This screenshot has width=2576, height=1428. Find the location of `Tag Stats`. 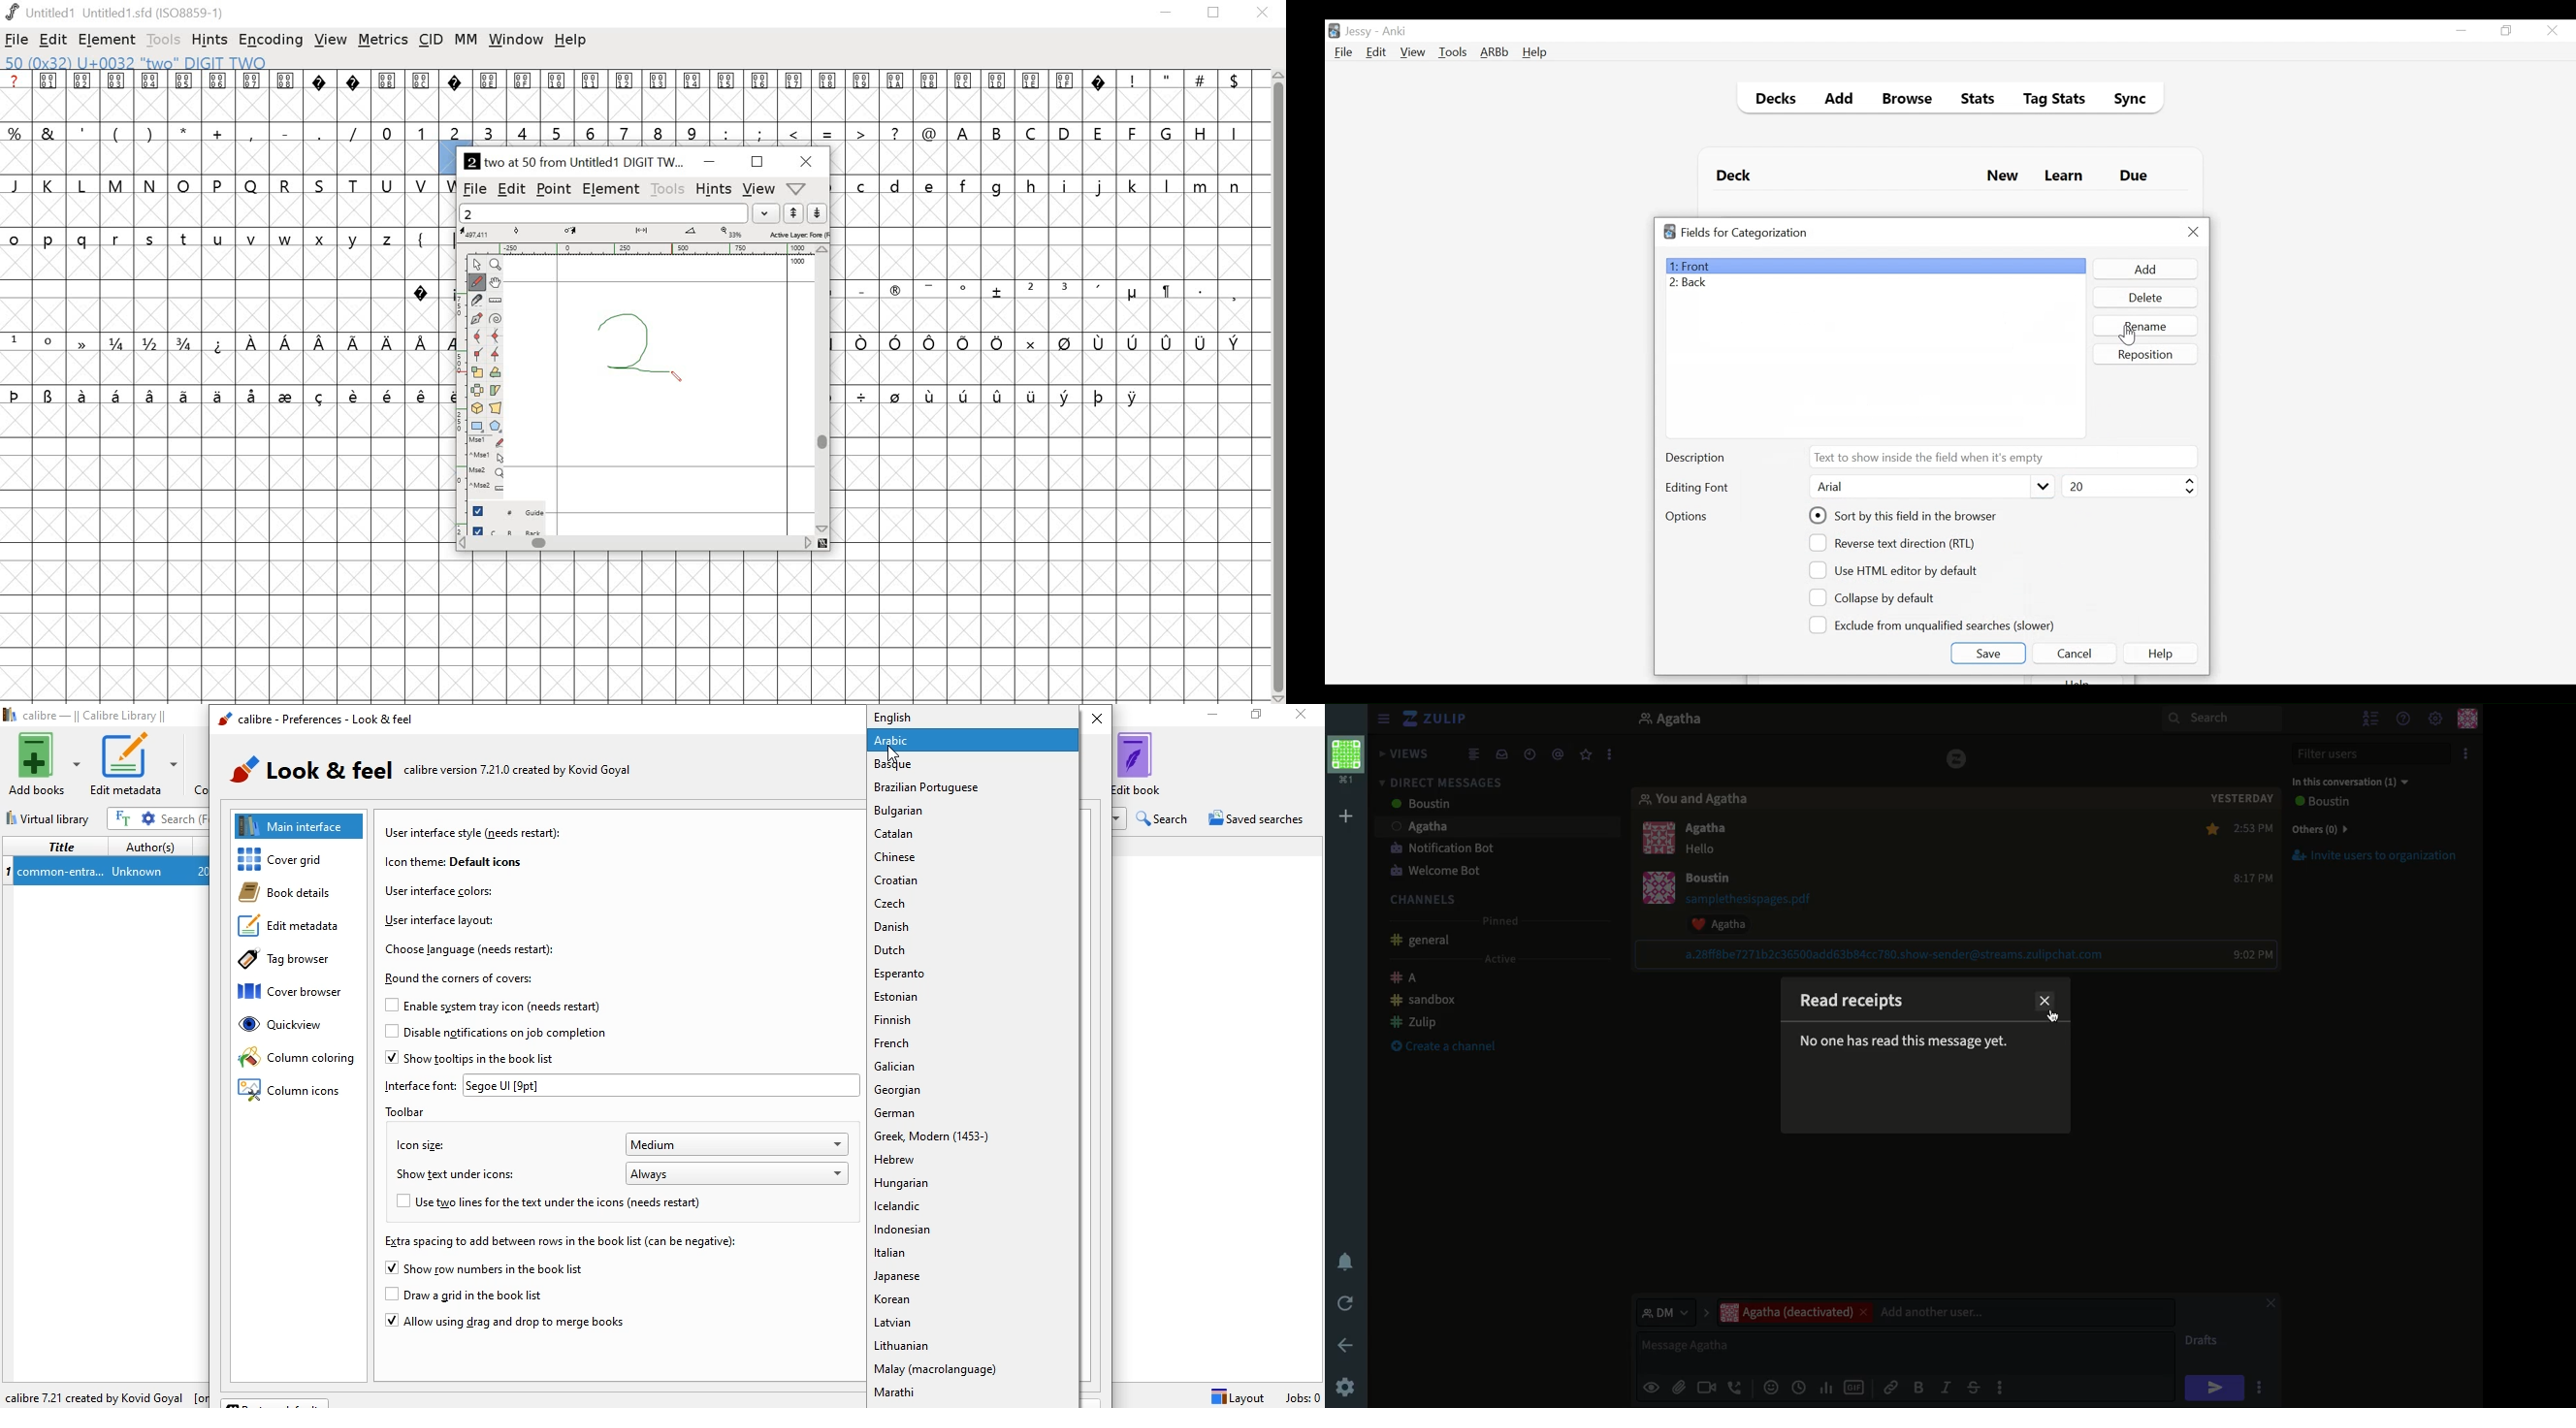

Tag Stats is located at coordinates (2047, 100).